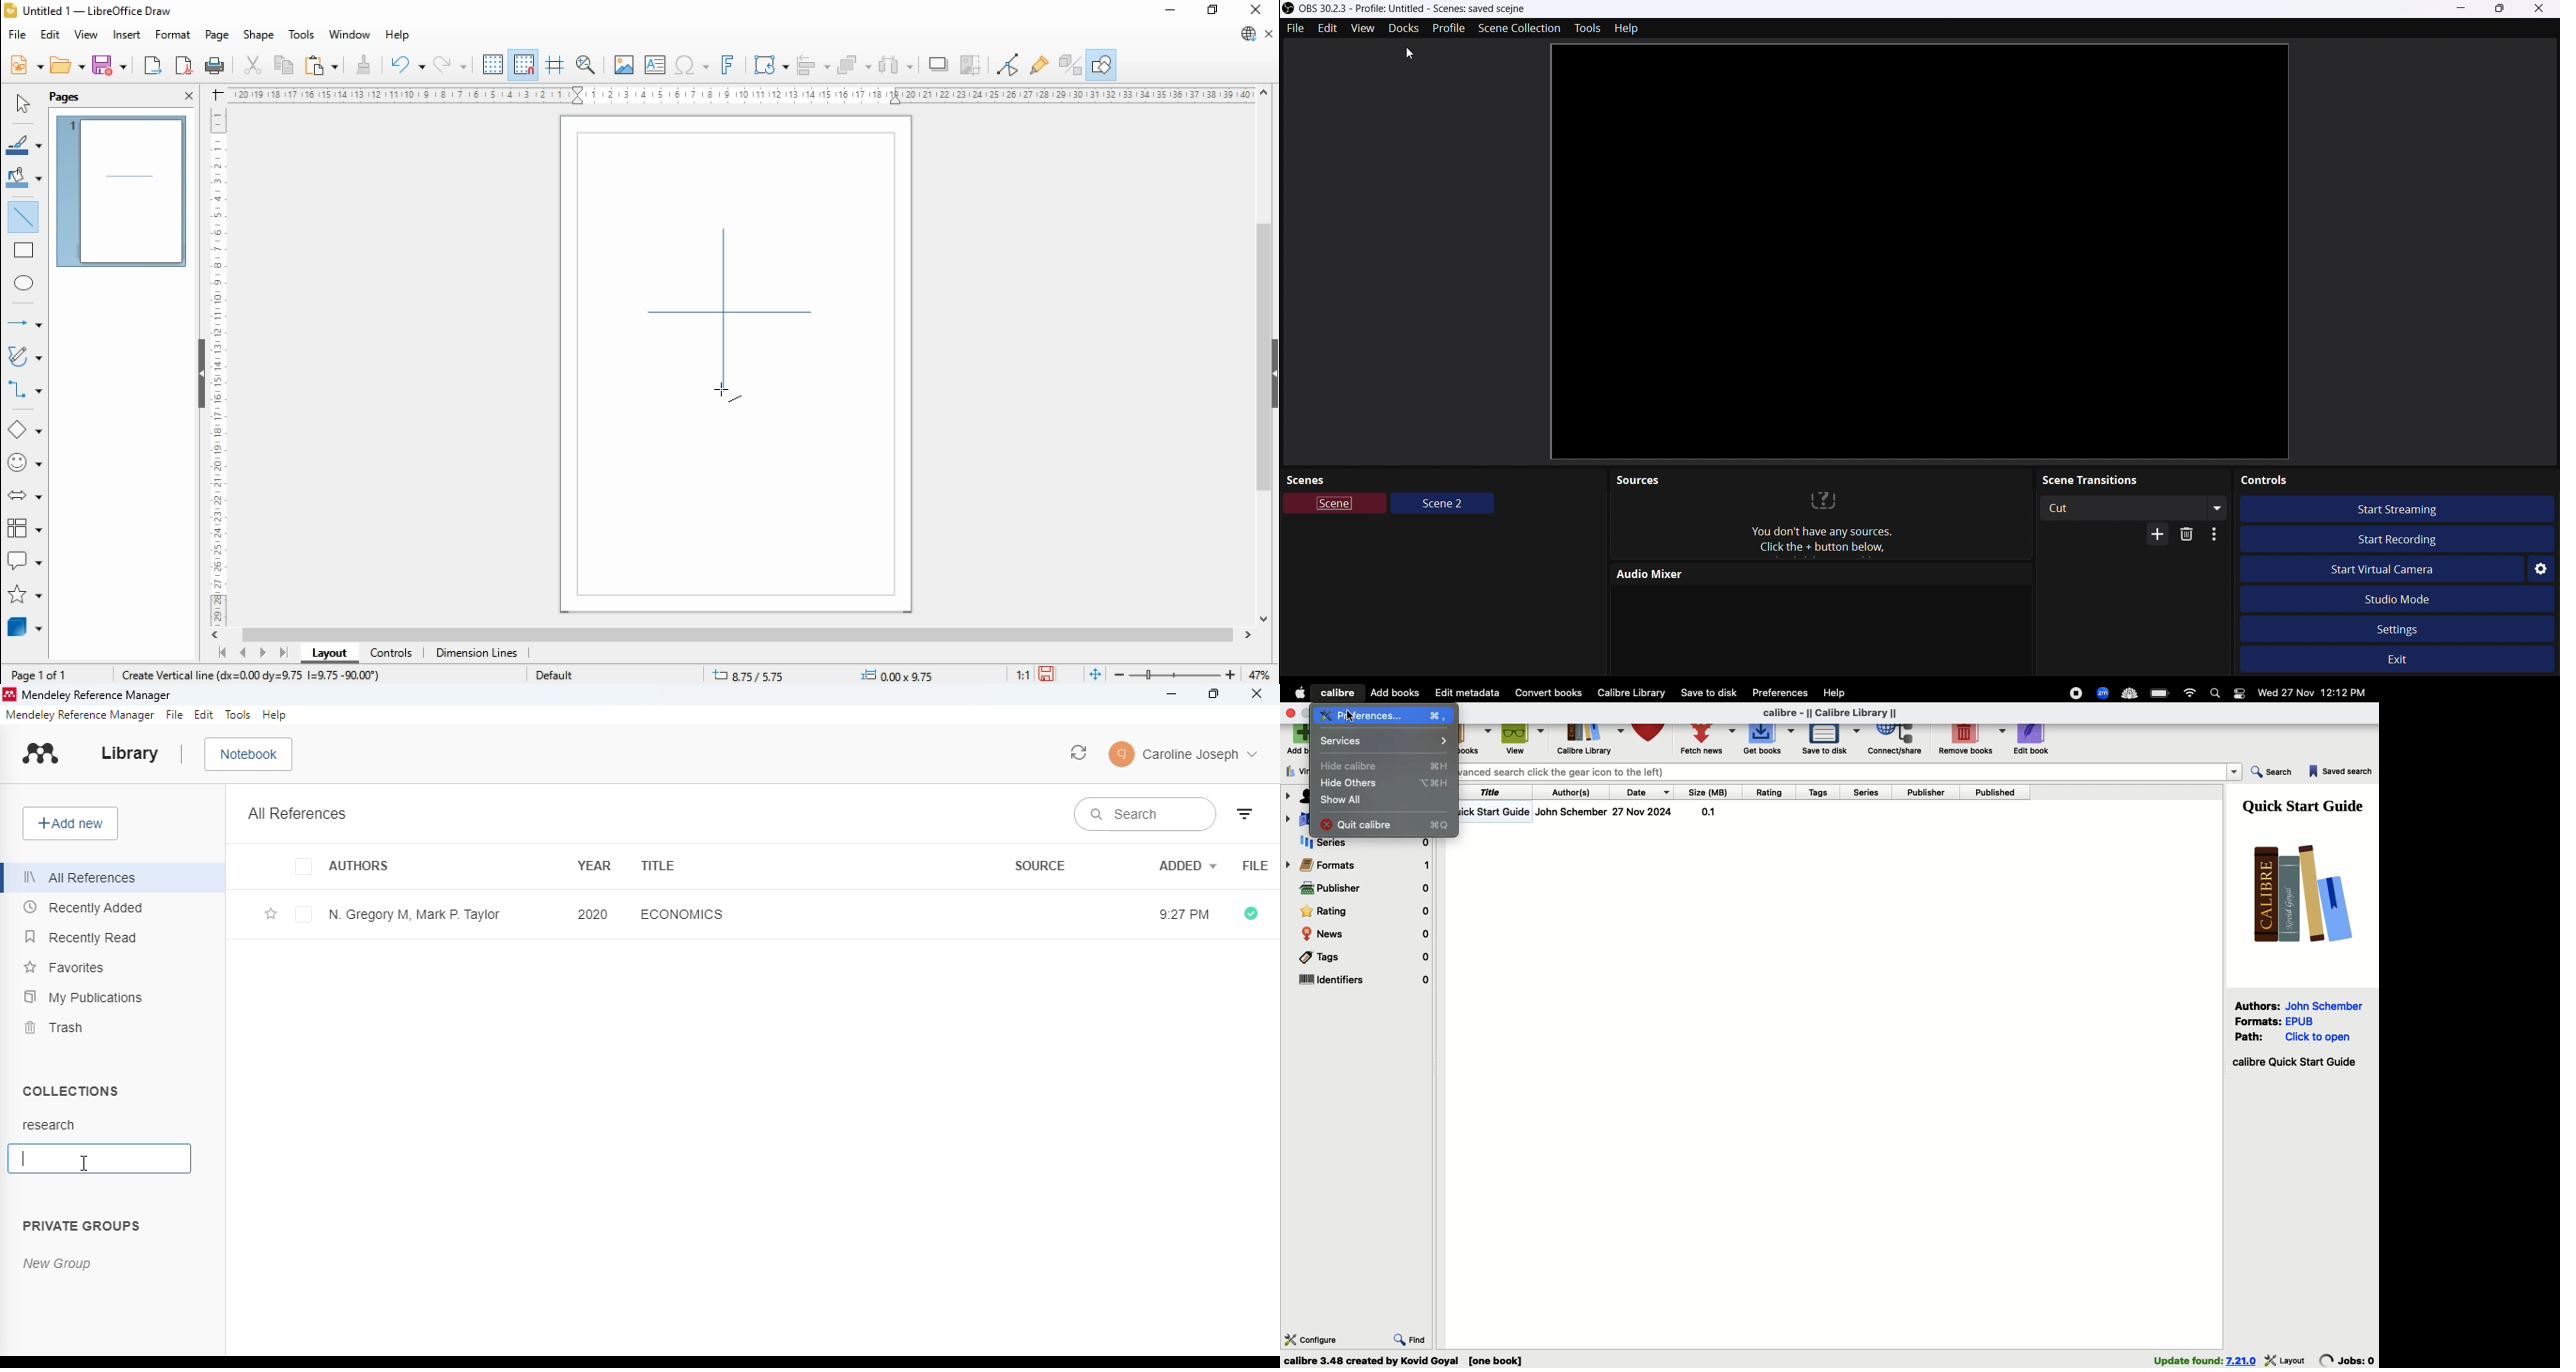 The width and height of the screenshot is (2576, 1372). What do you see at coordinates (1432, 9) in the screenshot?
I see `OBS S30.2.3 - profile: Untitled - Scenes: saved scejne` at bounding box center [1432, 9].